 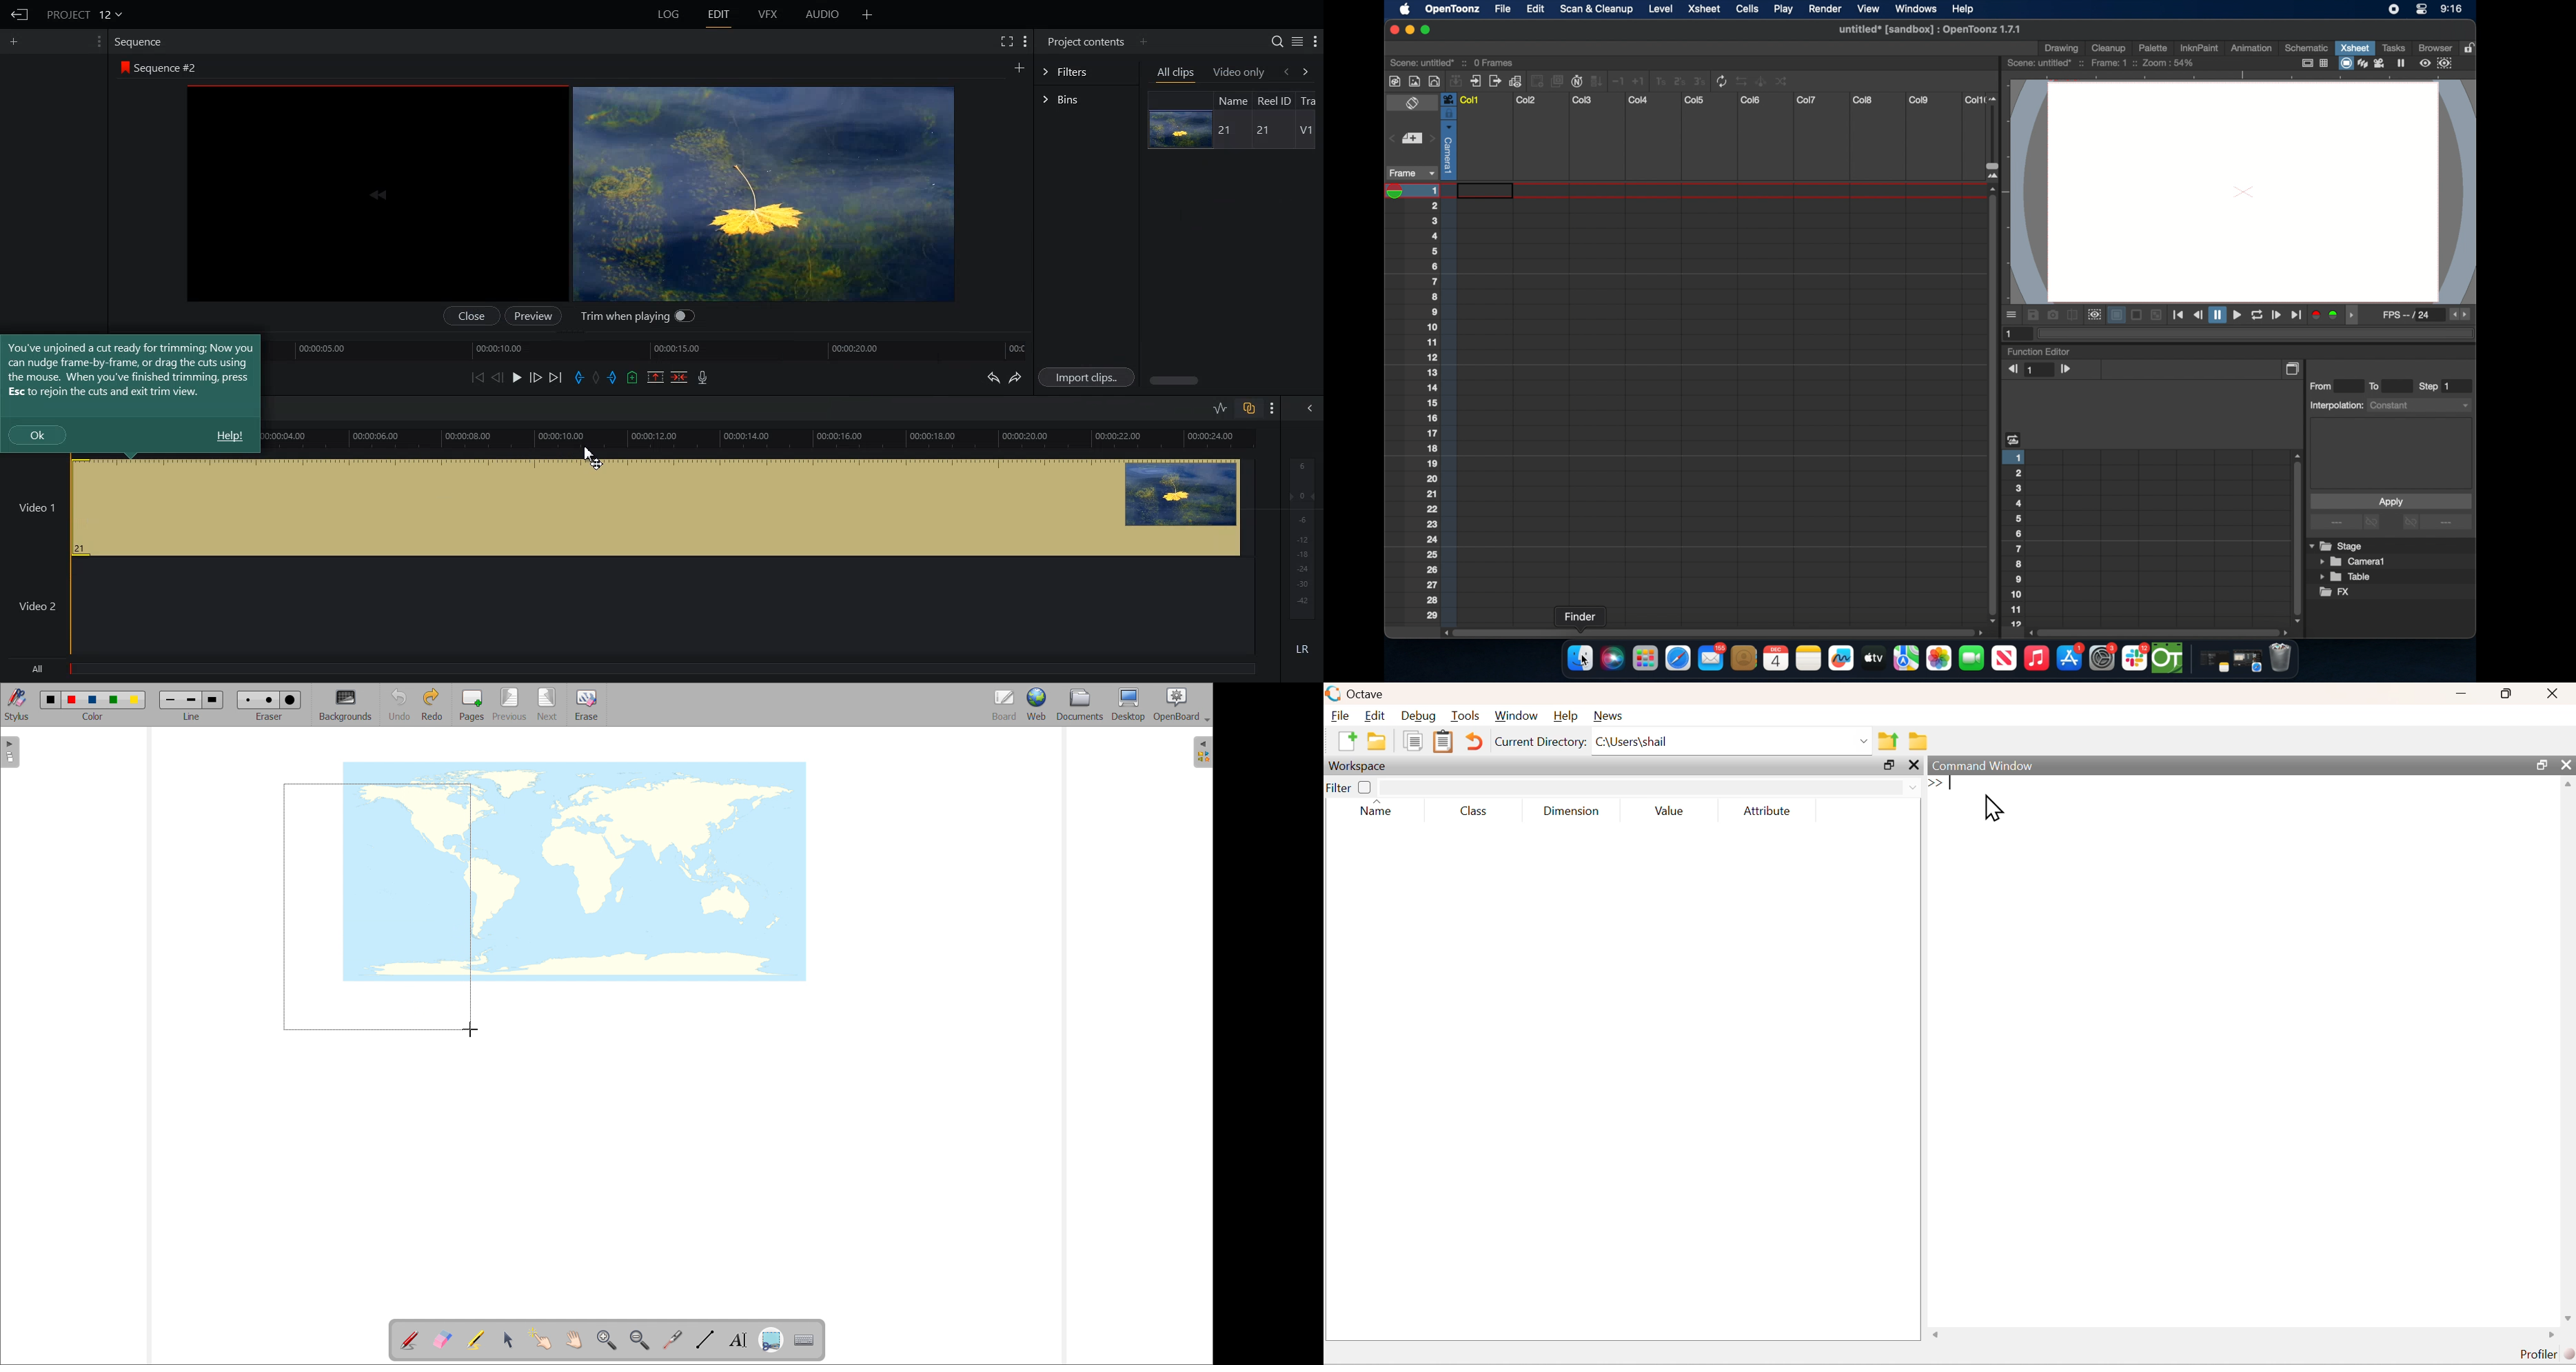 I want to click on Video only, so click(x=1239, y=72).